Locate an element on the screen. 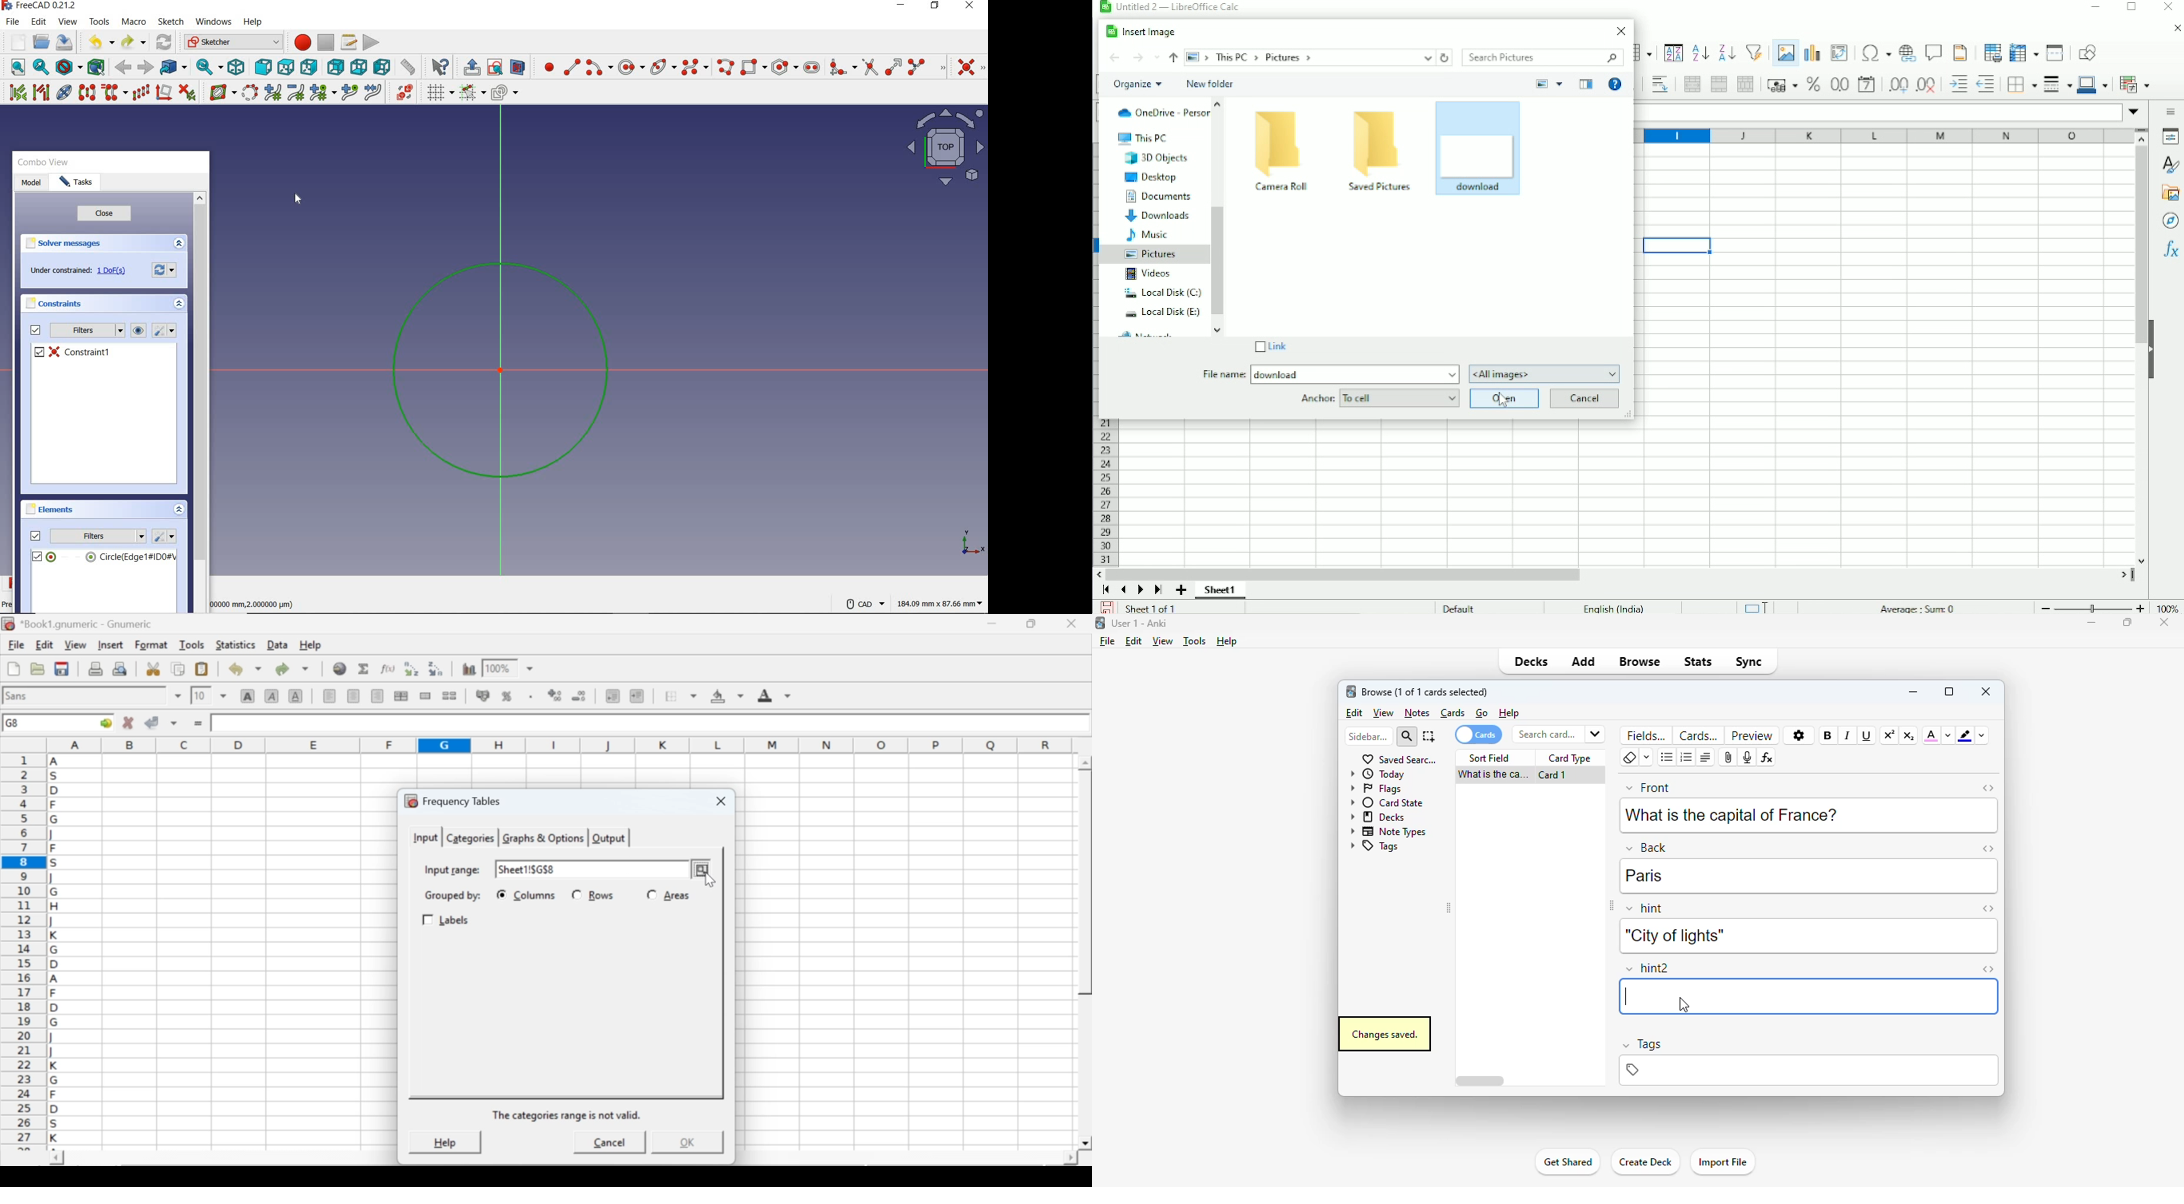 This screenshot has height=1204, width=2184. background is located at coordinates (729, 696).